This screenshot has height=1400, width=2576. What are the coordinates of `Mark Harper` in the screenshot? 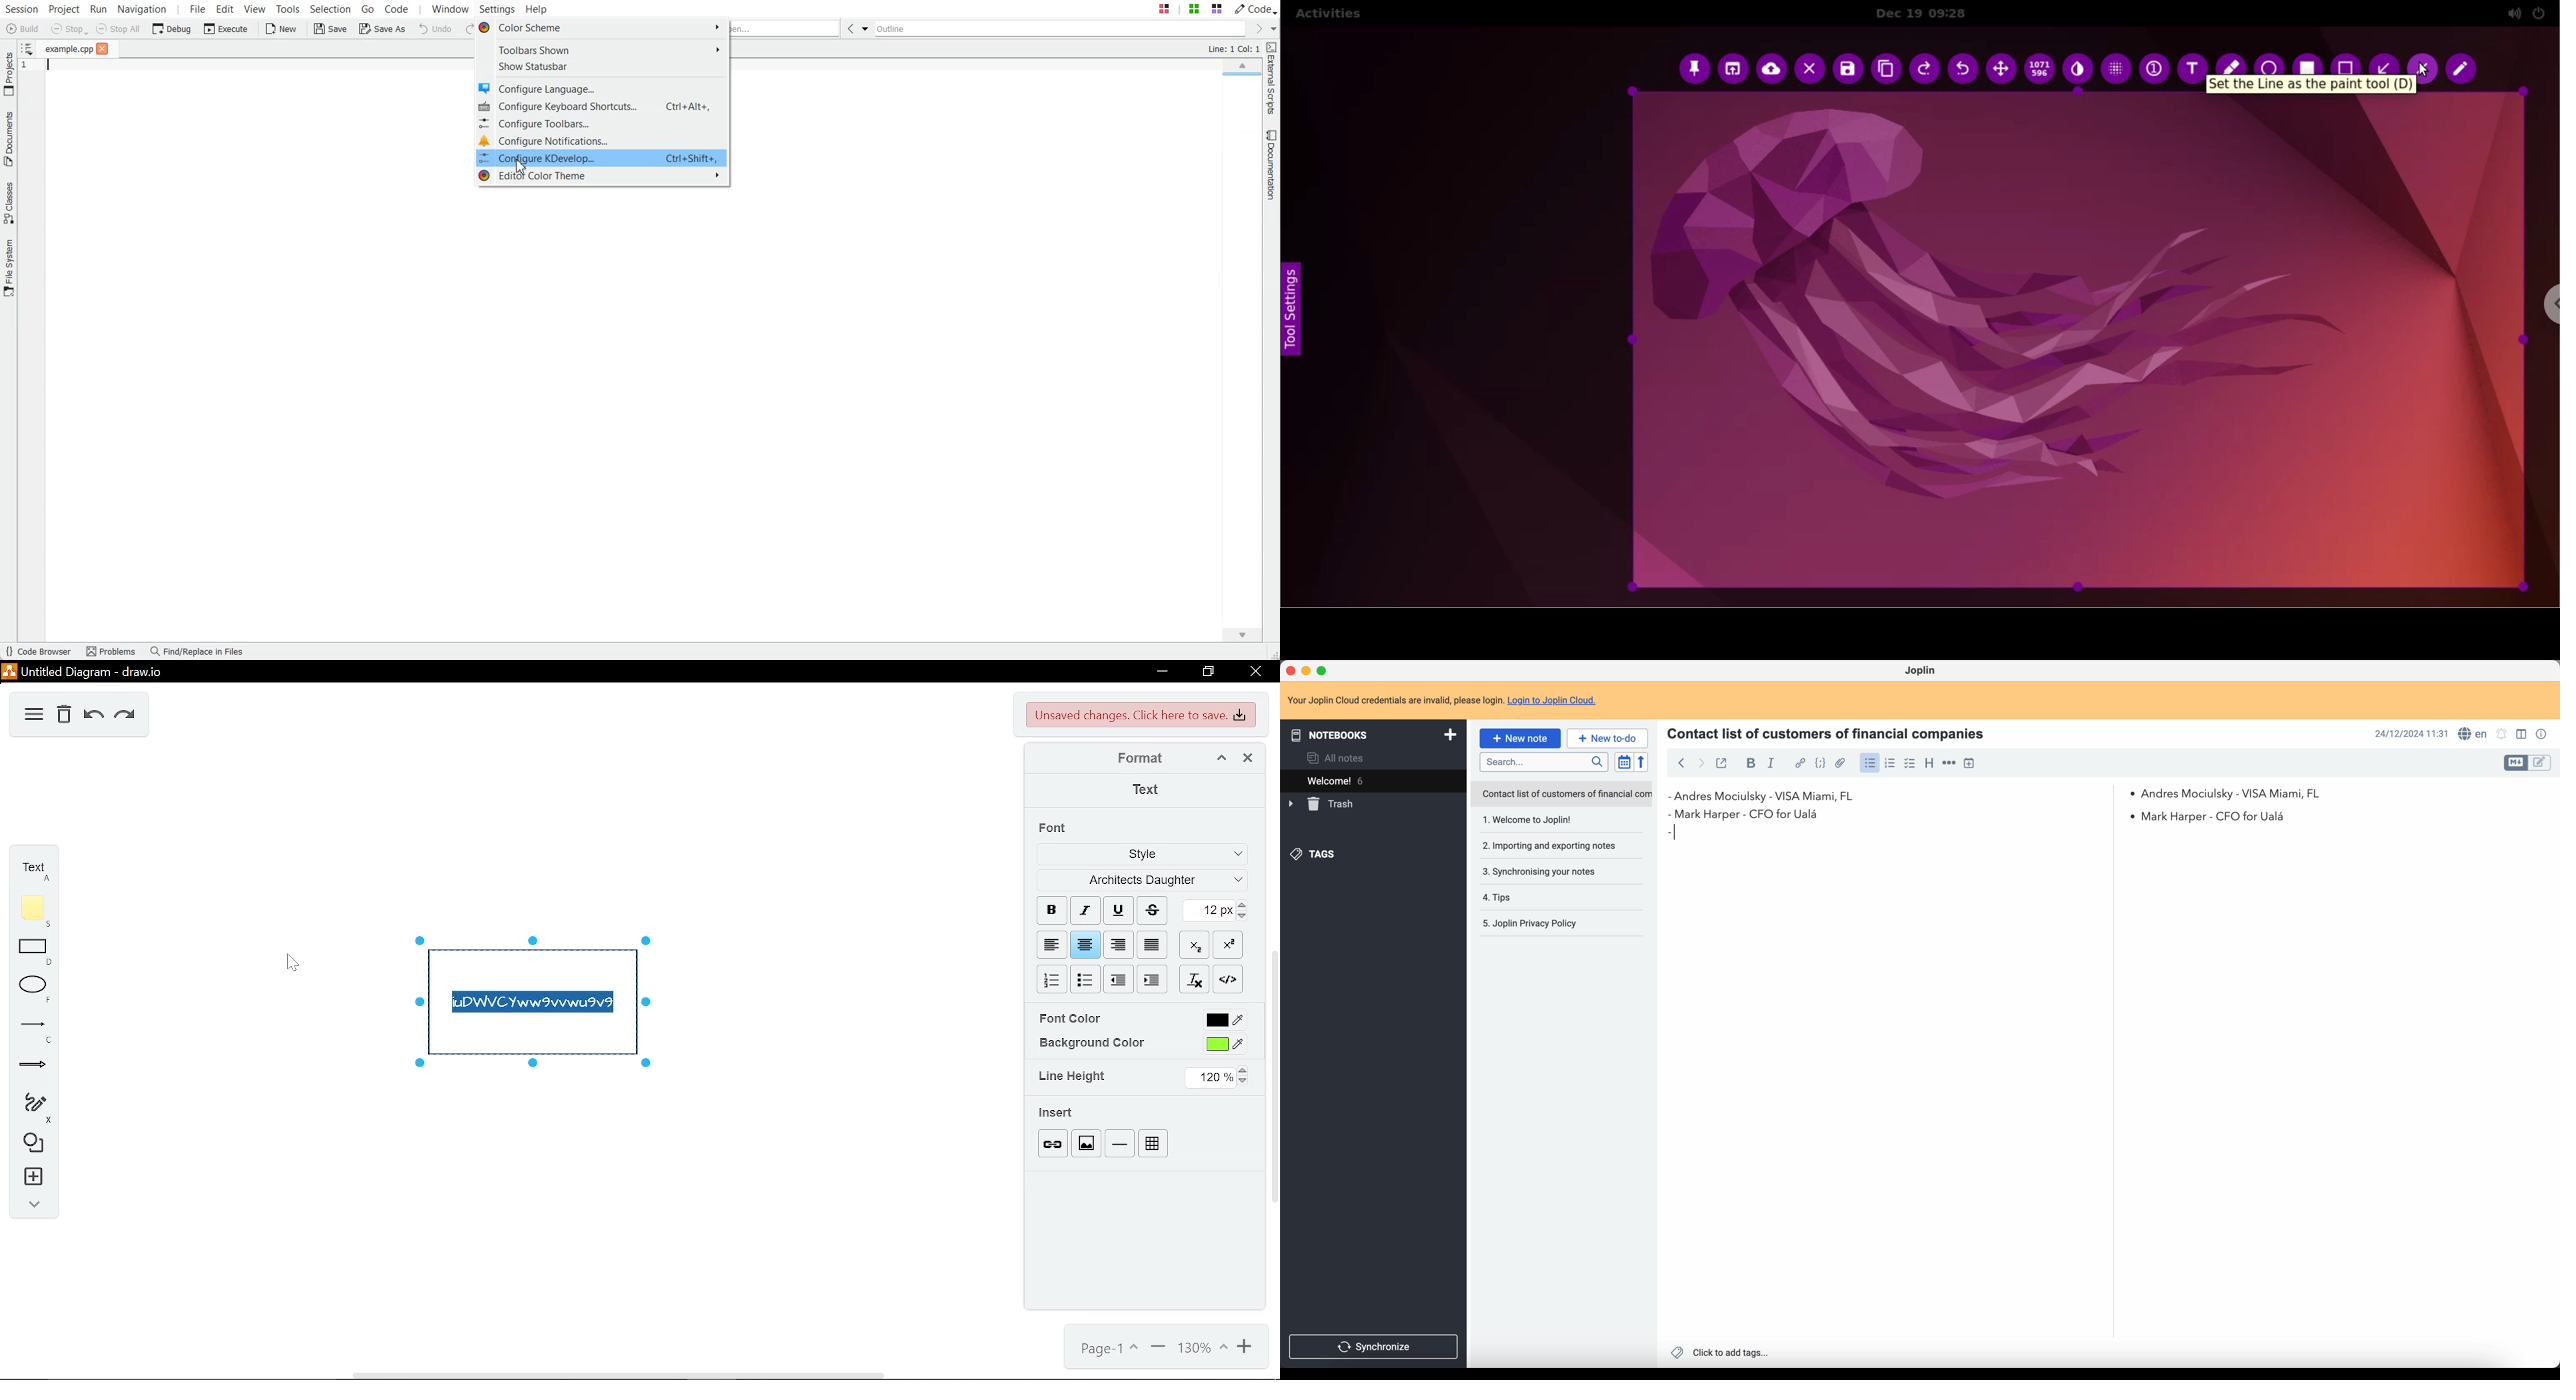 It's located at (1982, 814).